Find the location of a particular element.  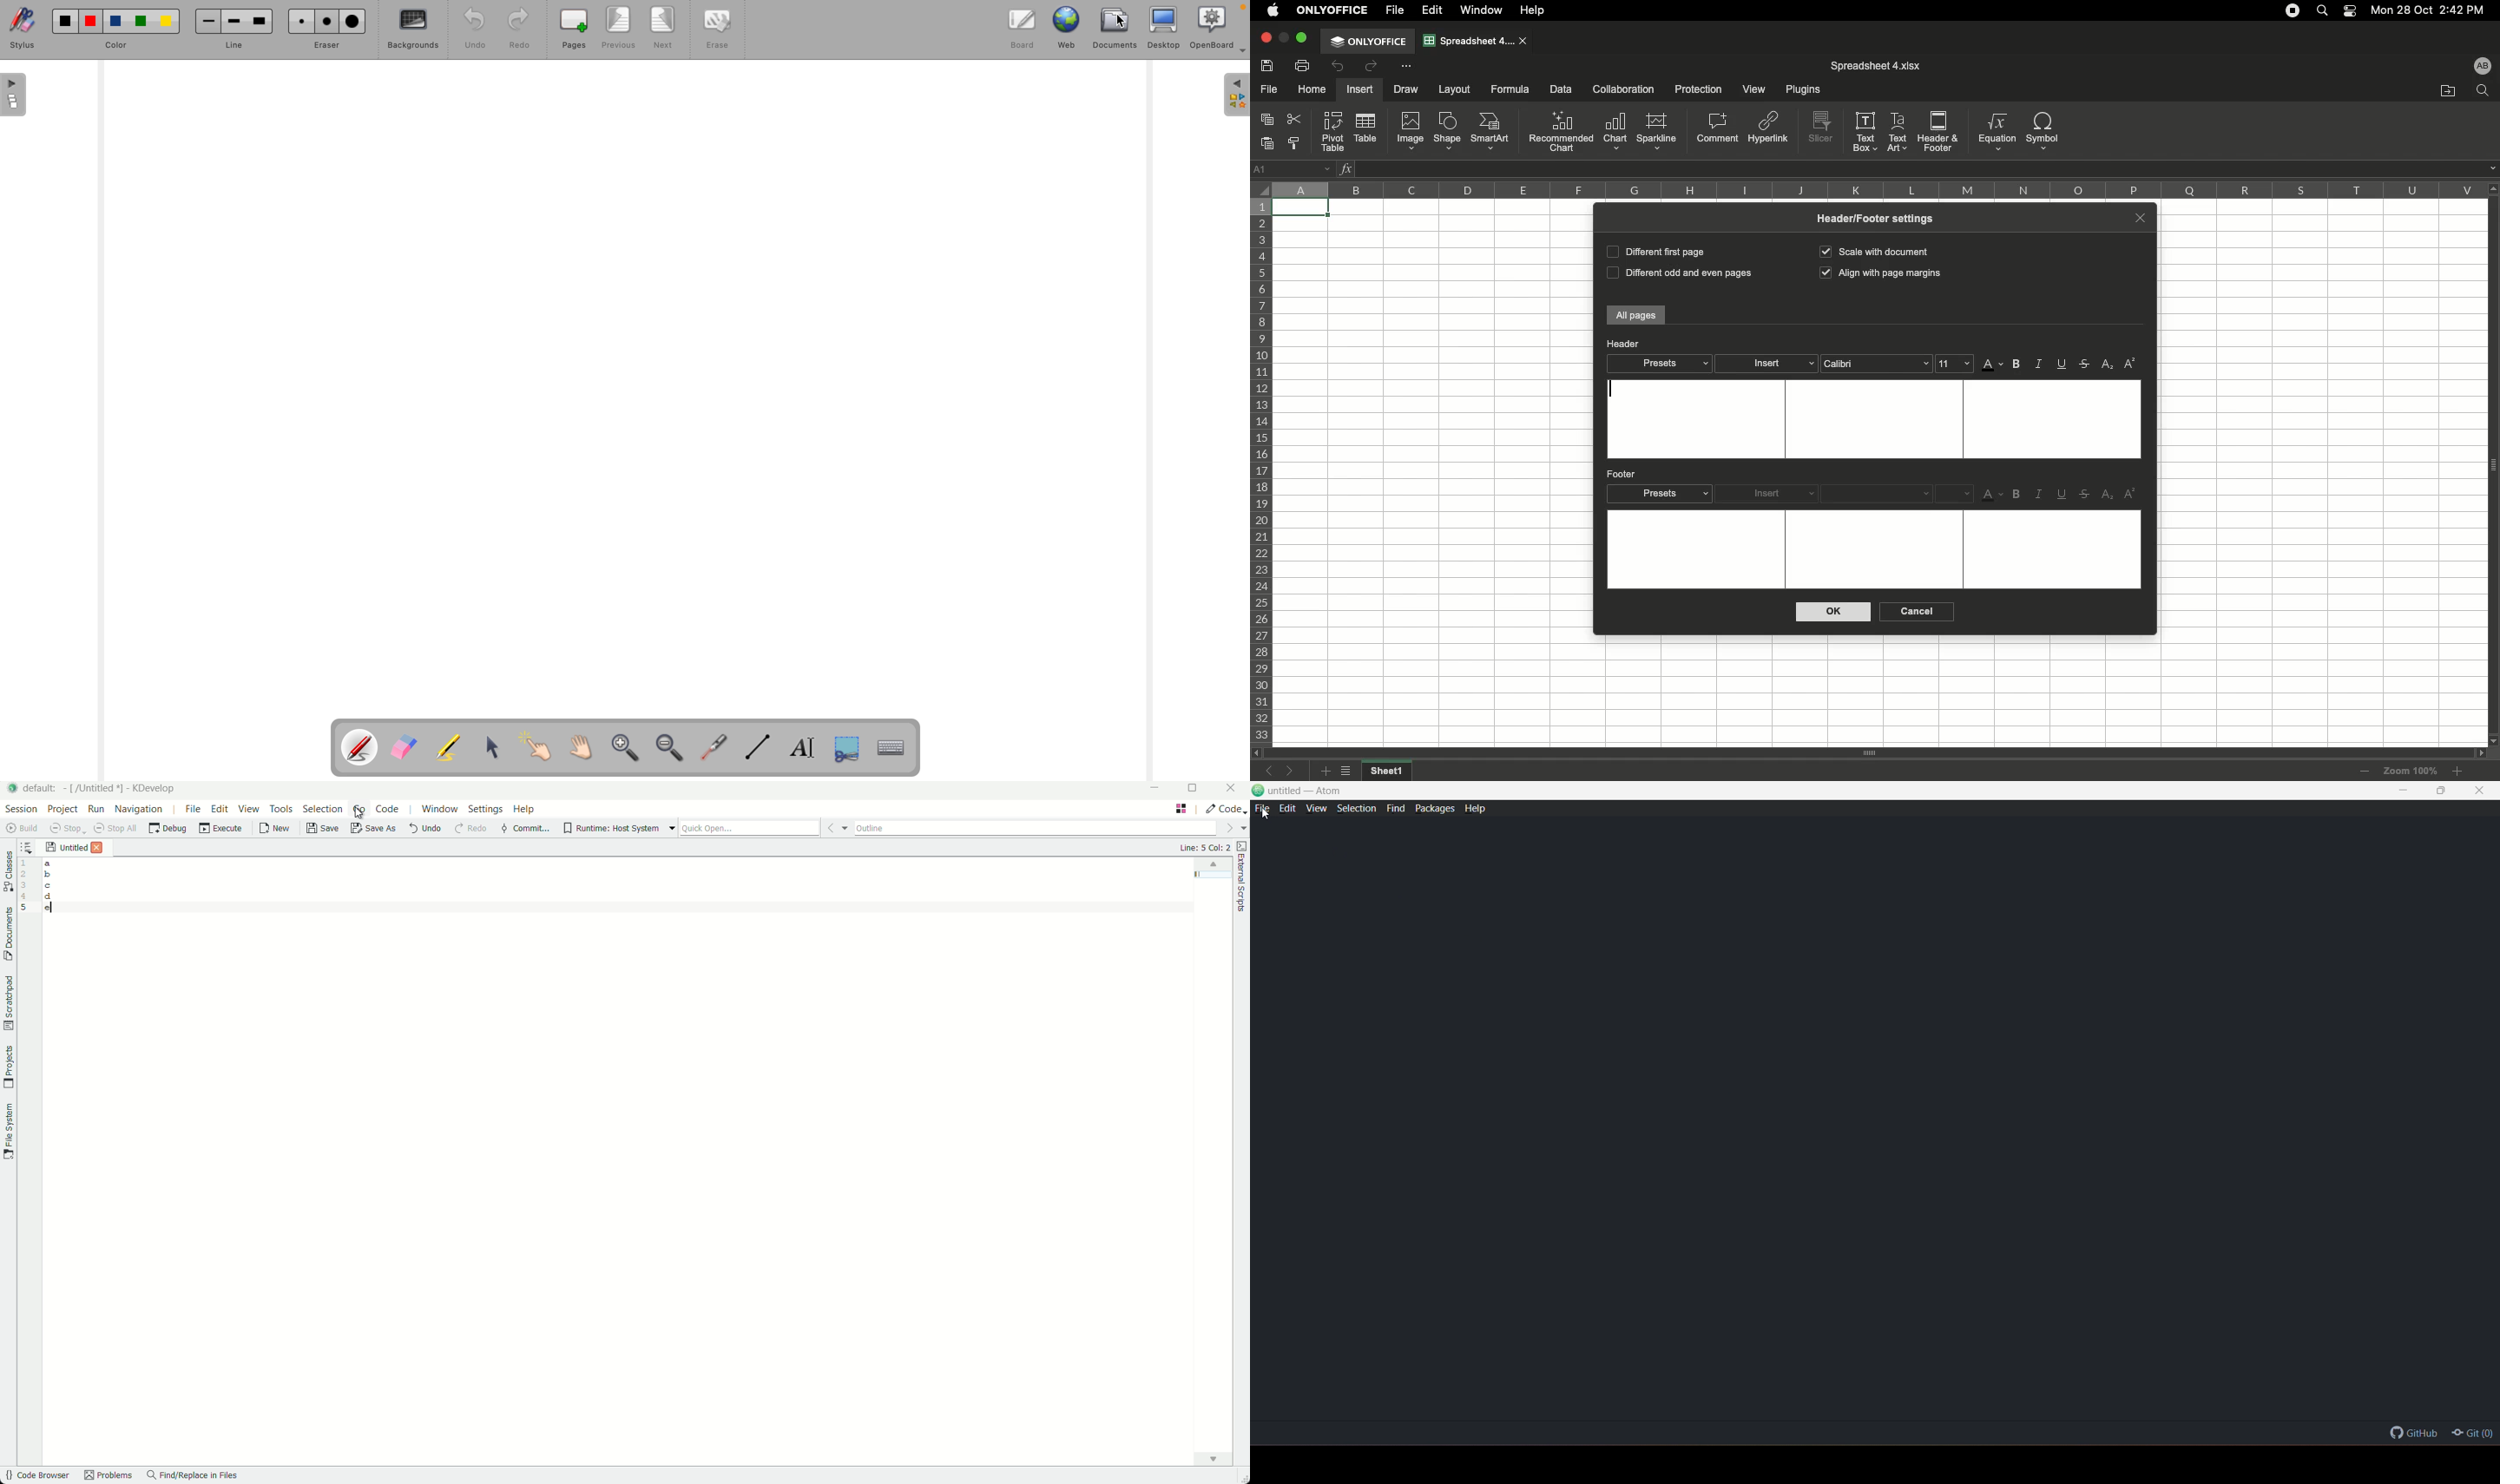

close is located at coordinates (1524, 42).